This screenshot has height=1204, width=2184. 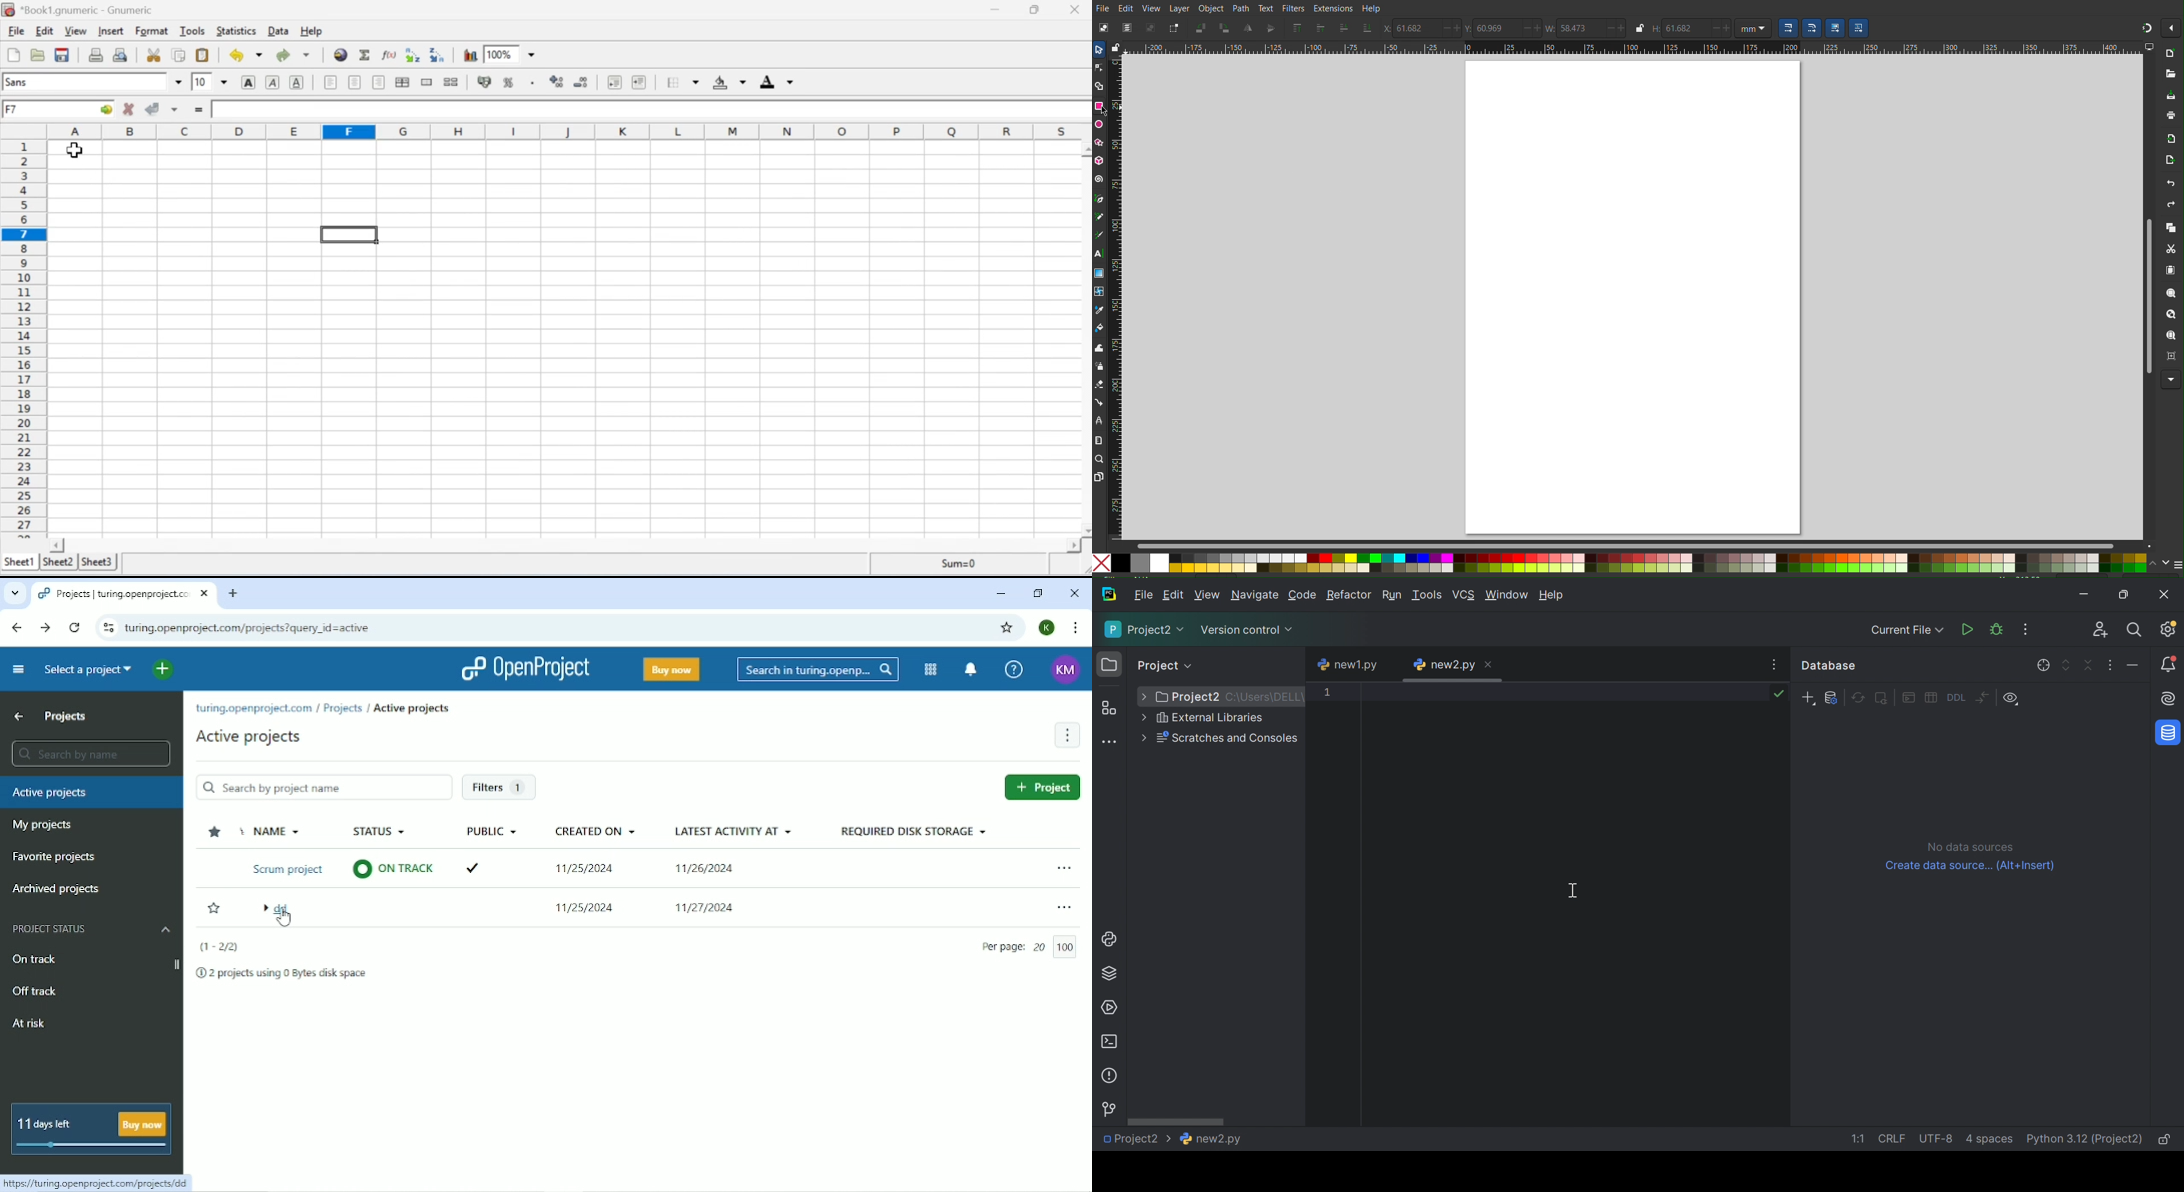 I want to click on Undo, so click(x=2164, y=185).